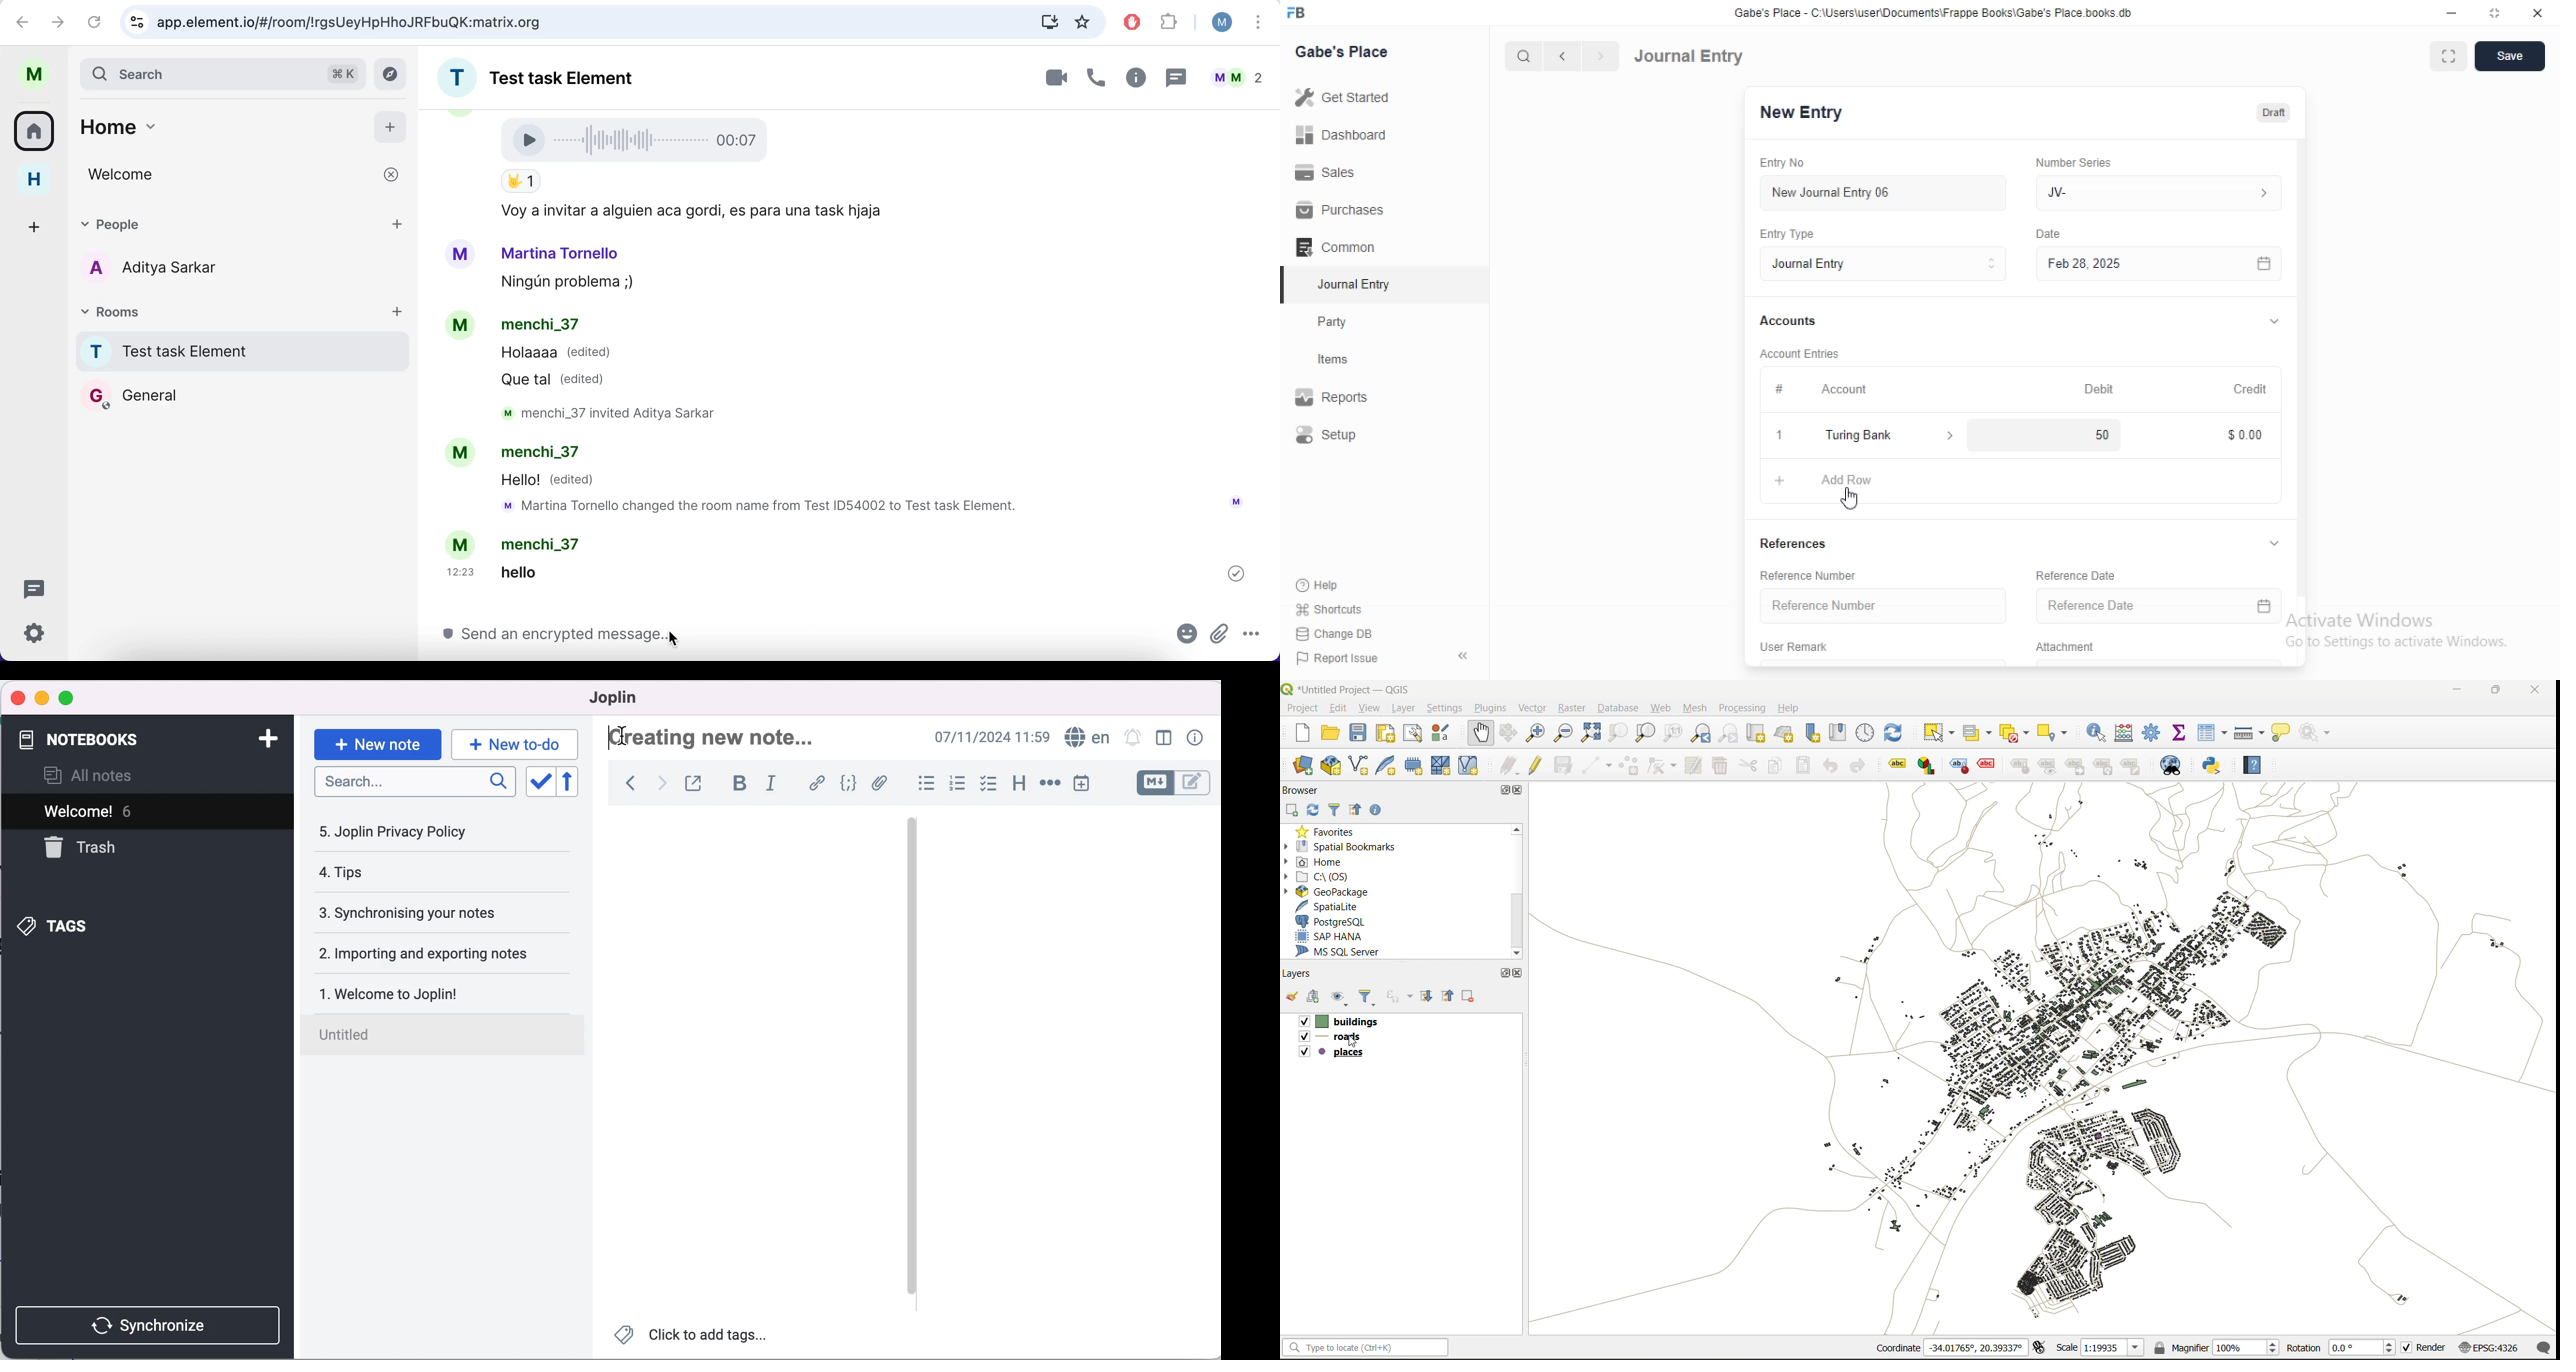 The width and height of the screenshot is (2576, 1372). What do you see at coordinates (2512, 56) in the screenshot?
I see `save` at bounding box center [2512, 56].